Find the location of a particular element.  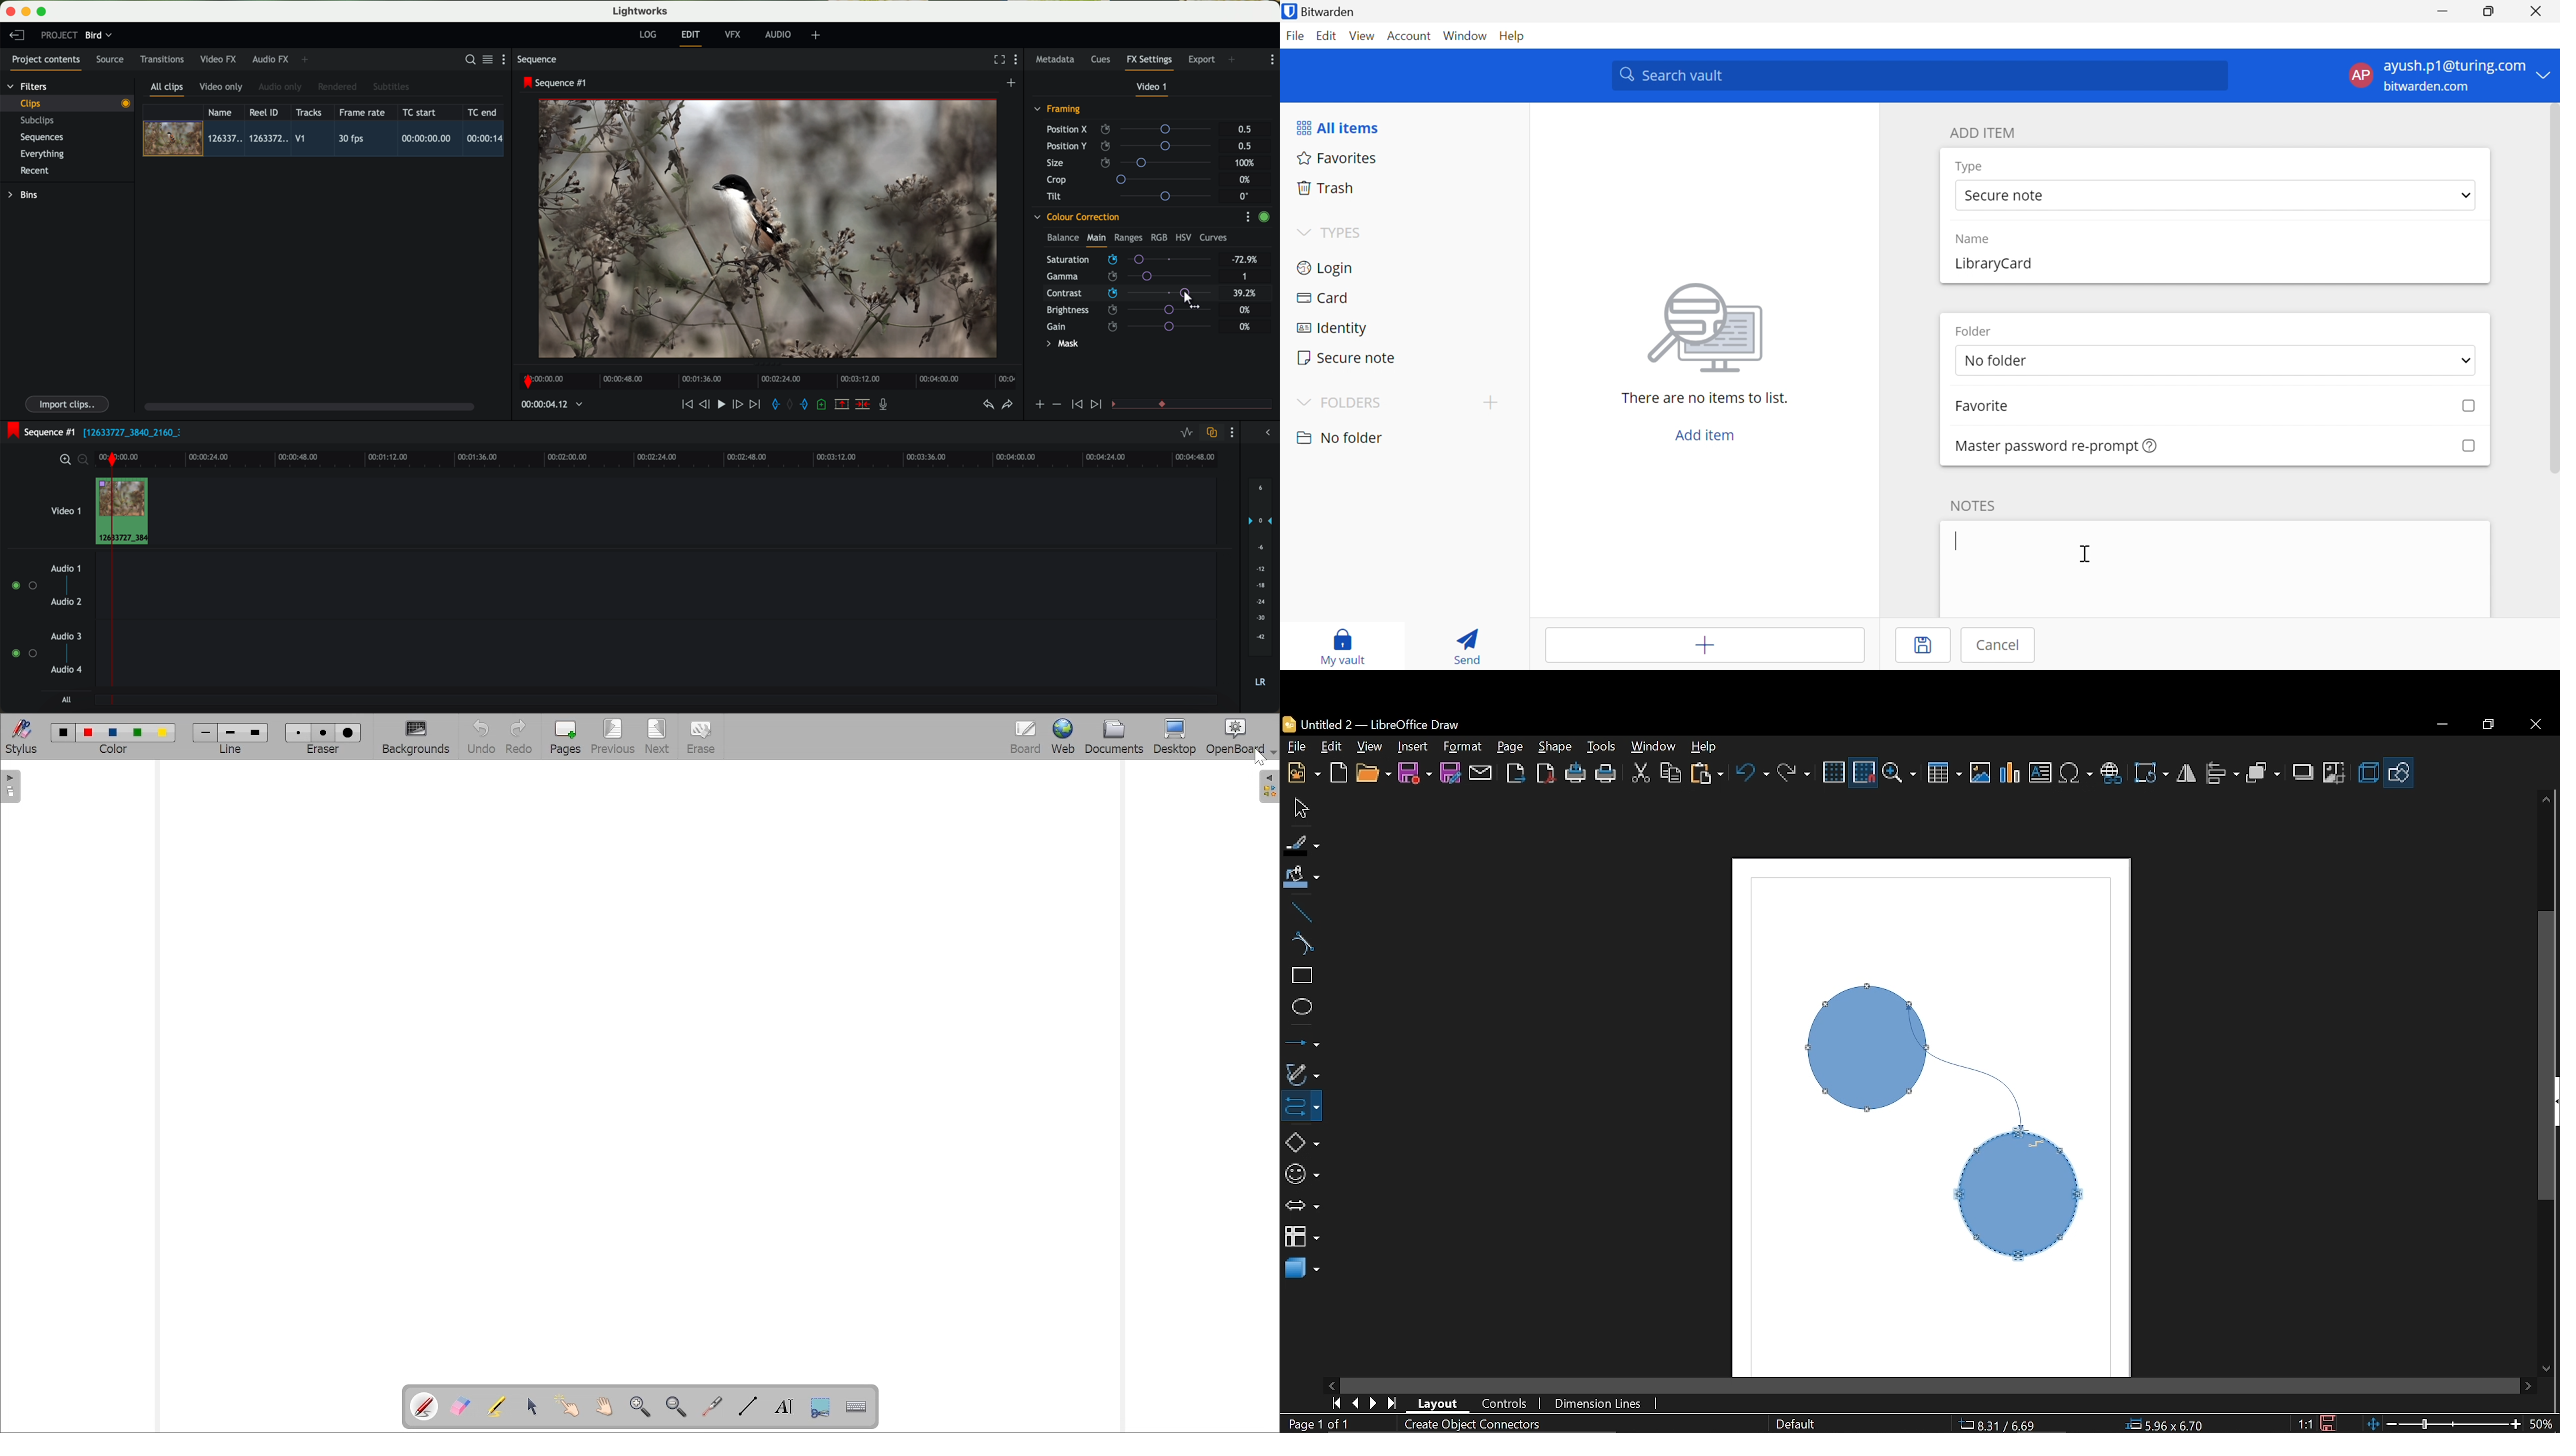

Insert table is located at coordinates (1945, 773).